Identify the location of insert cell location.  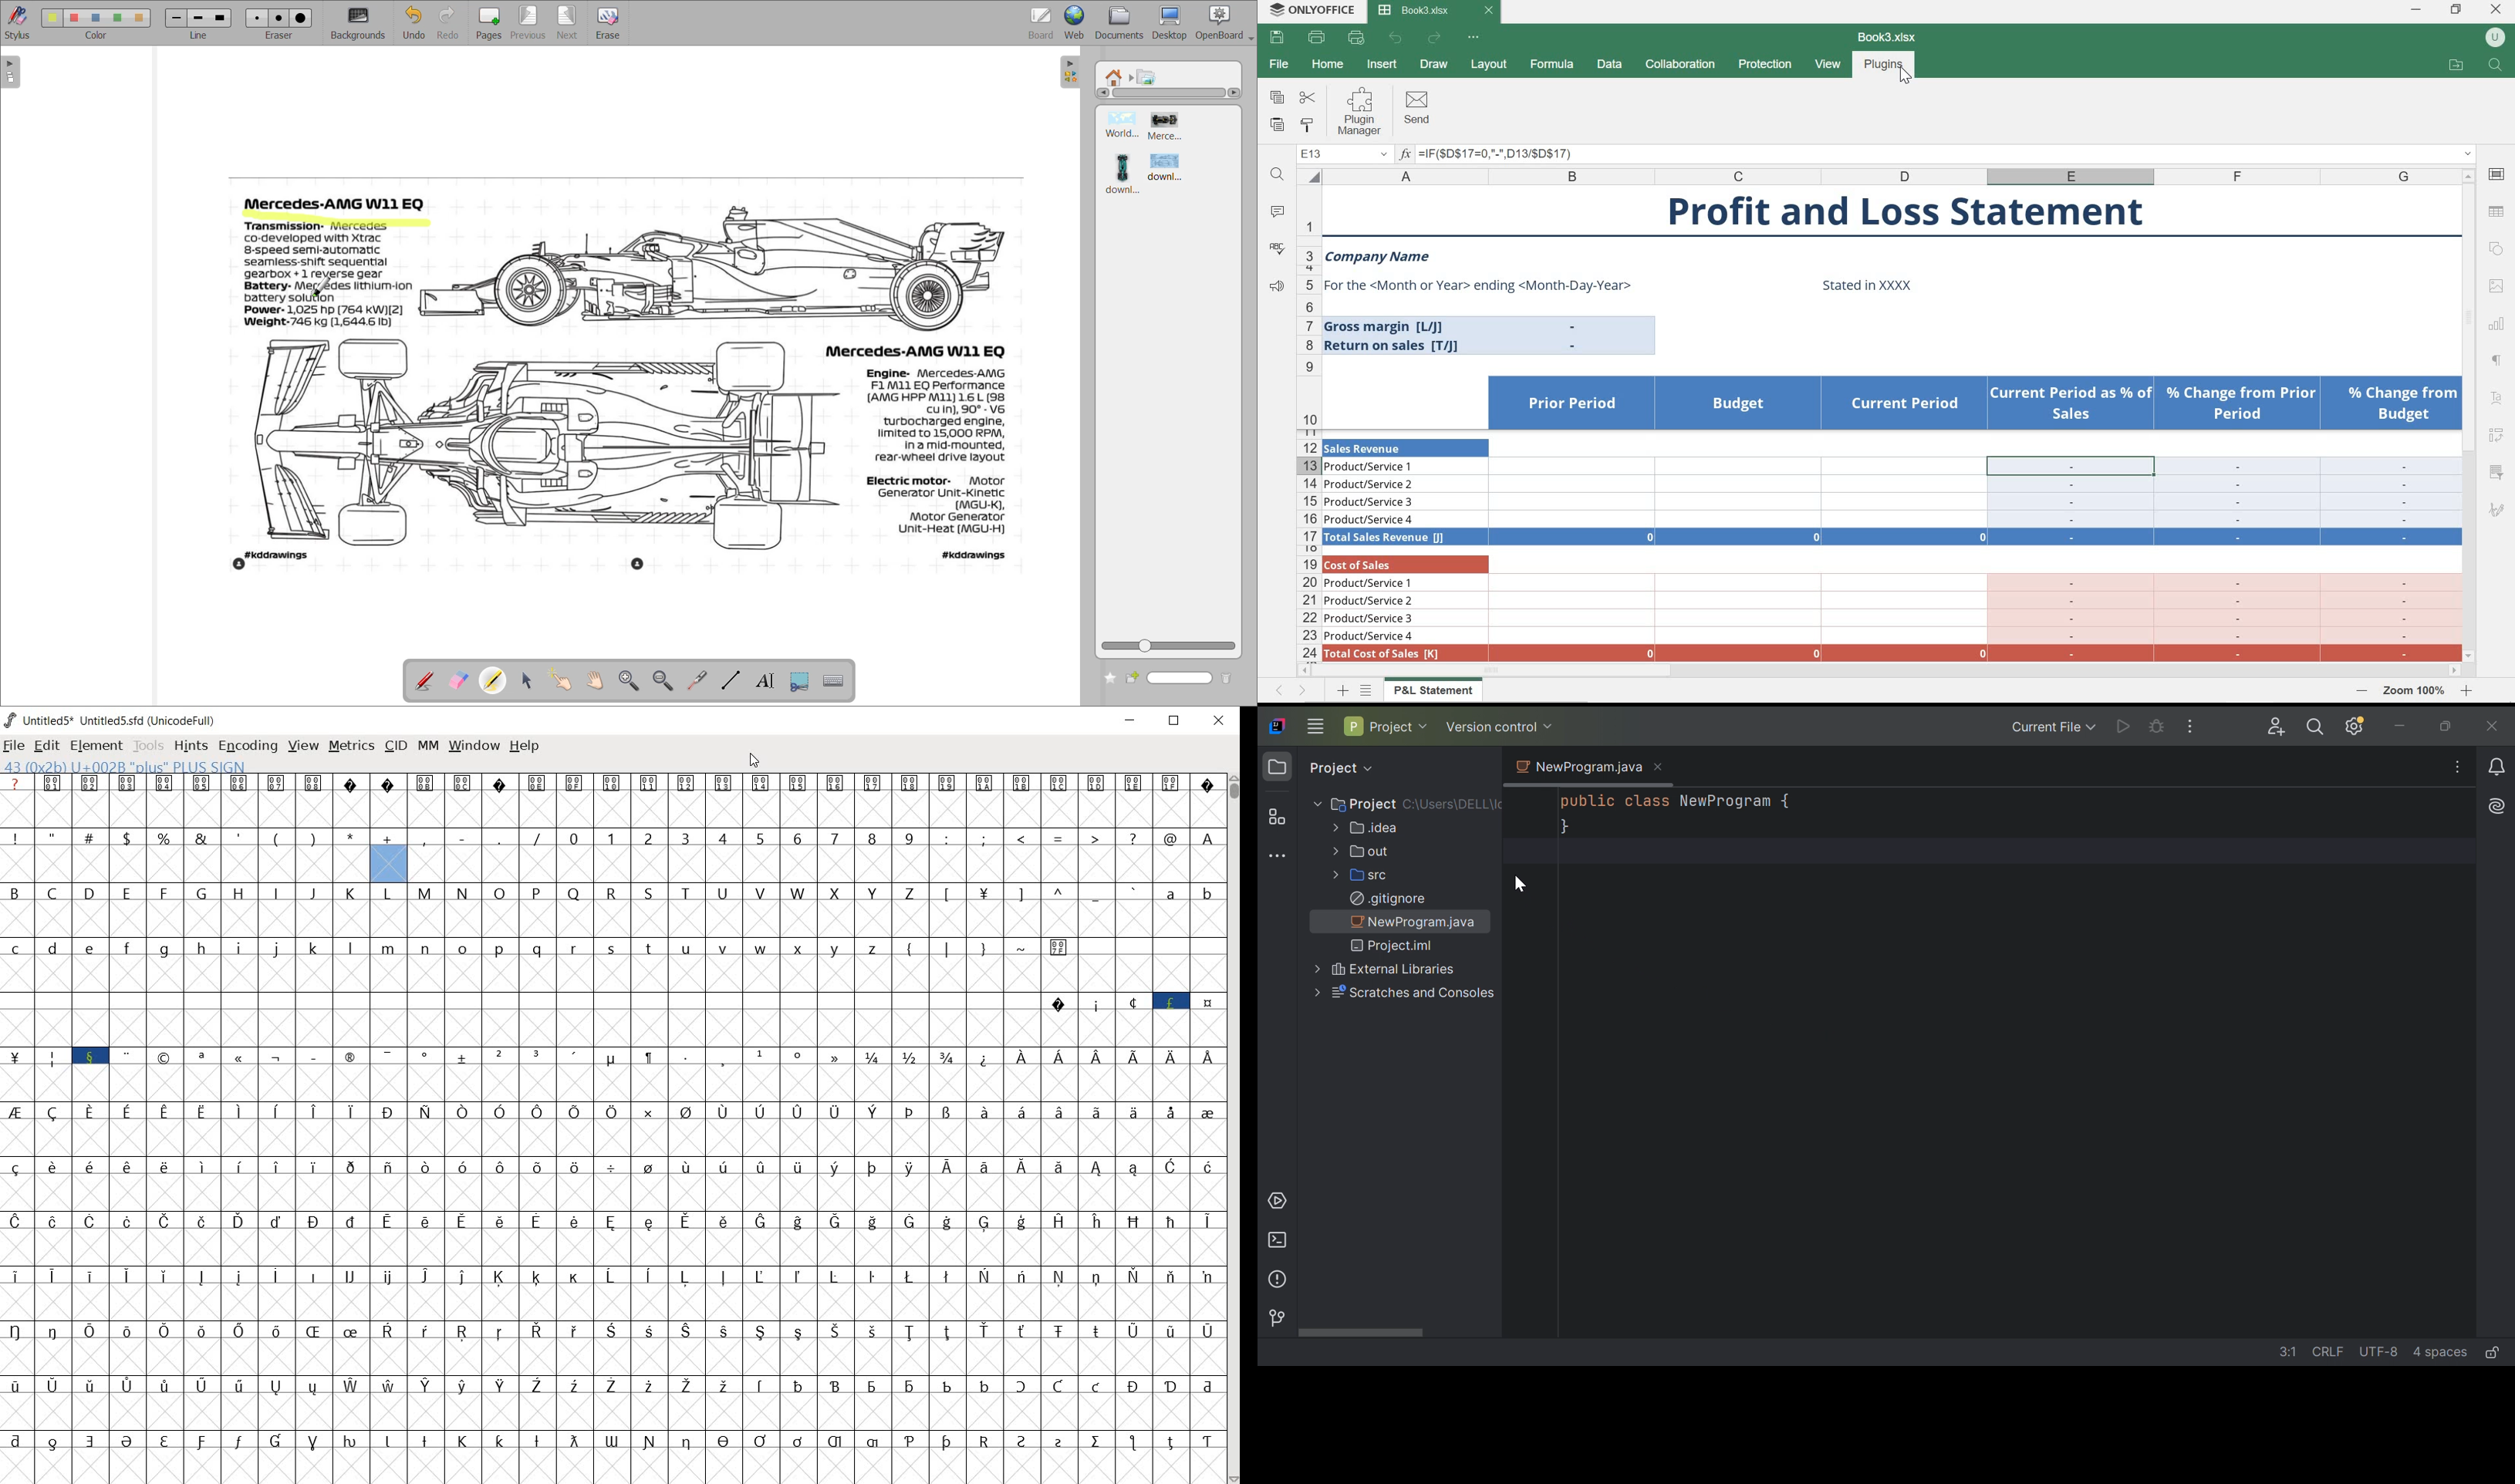
(1343, 156).